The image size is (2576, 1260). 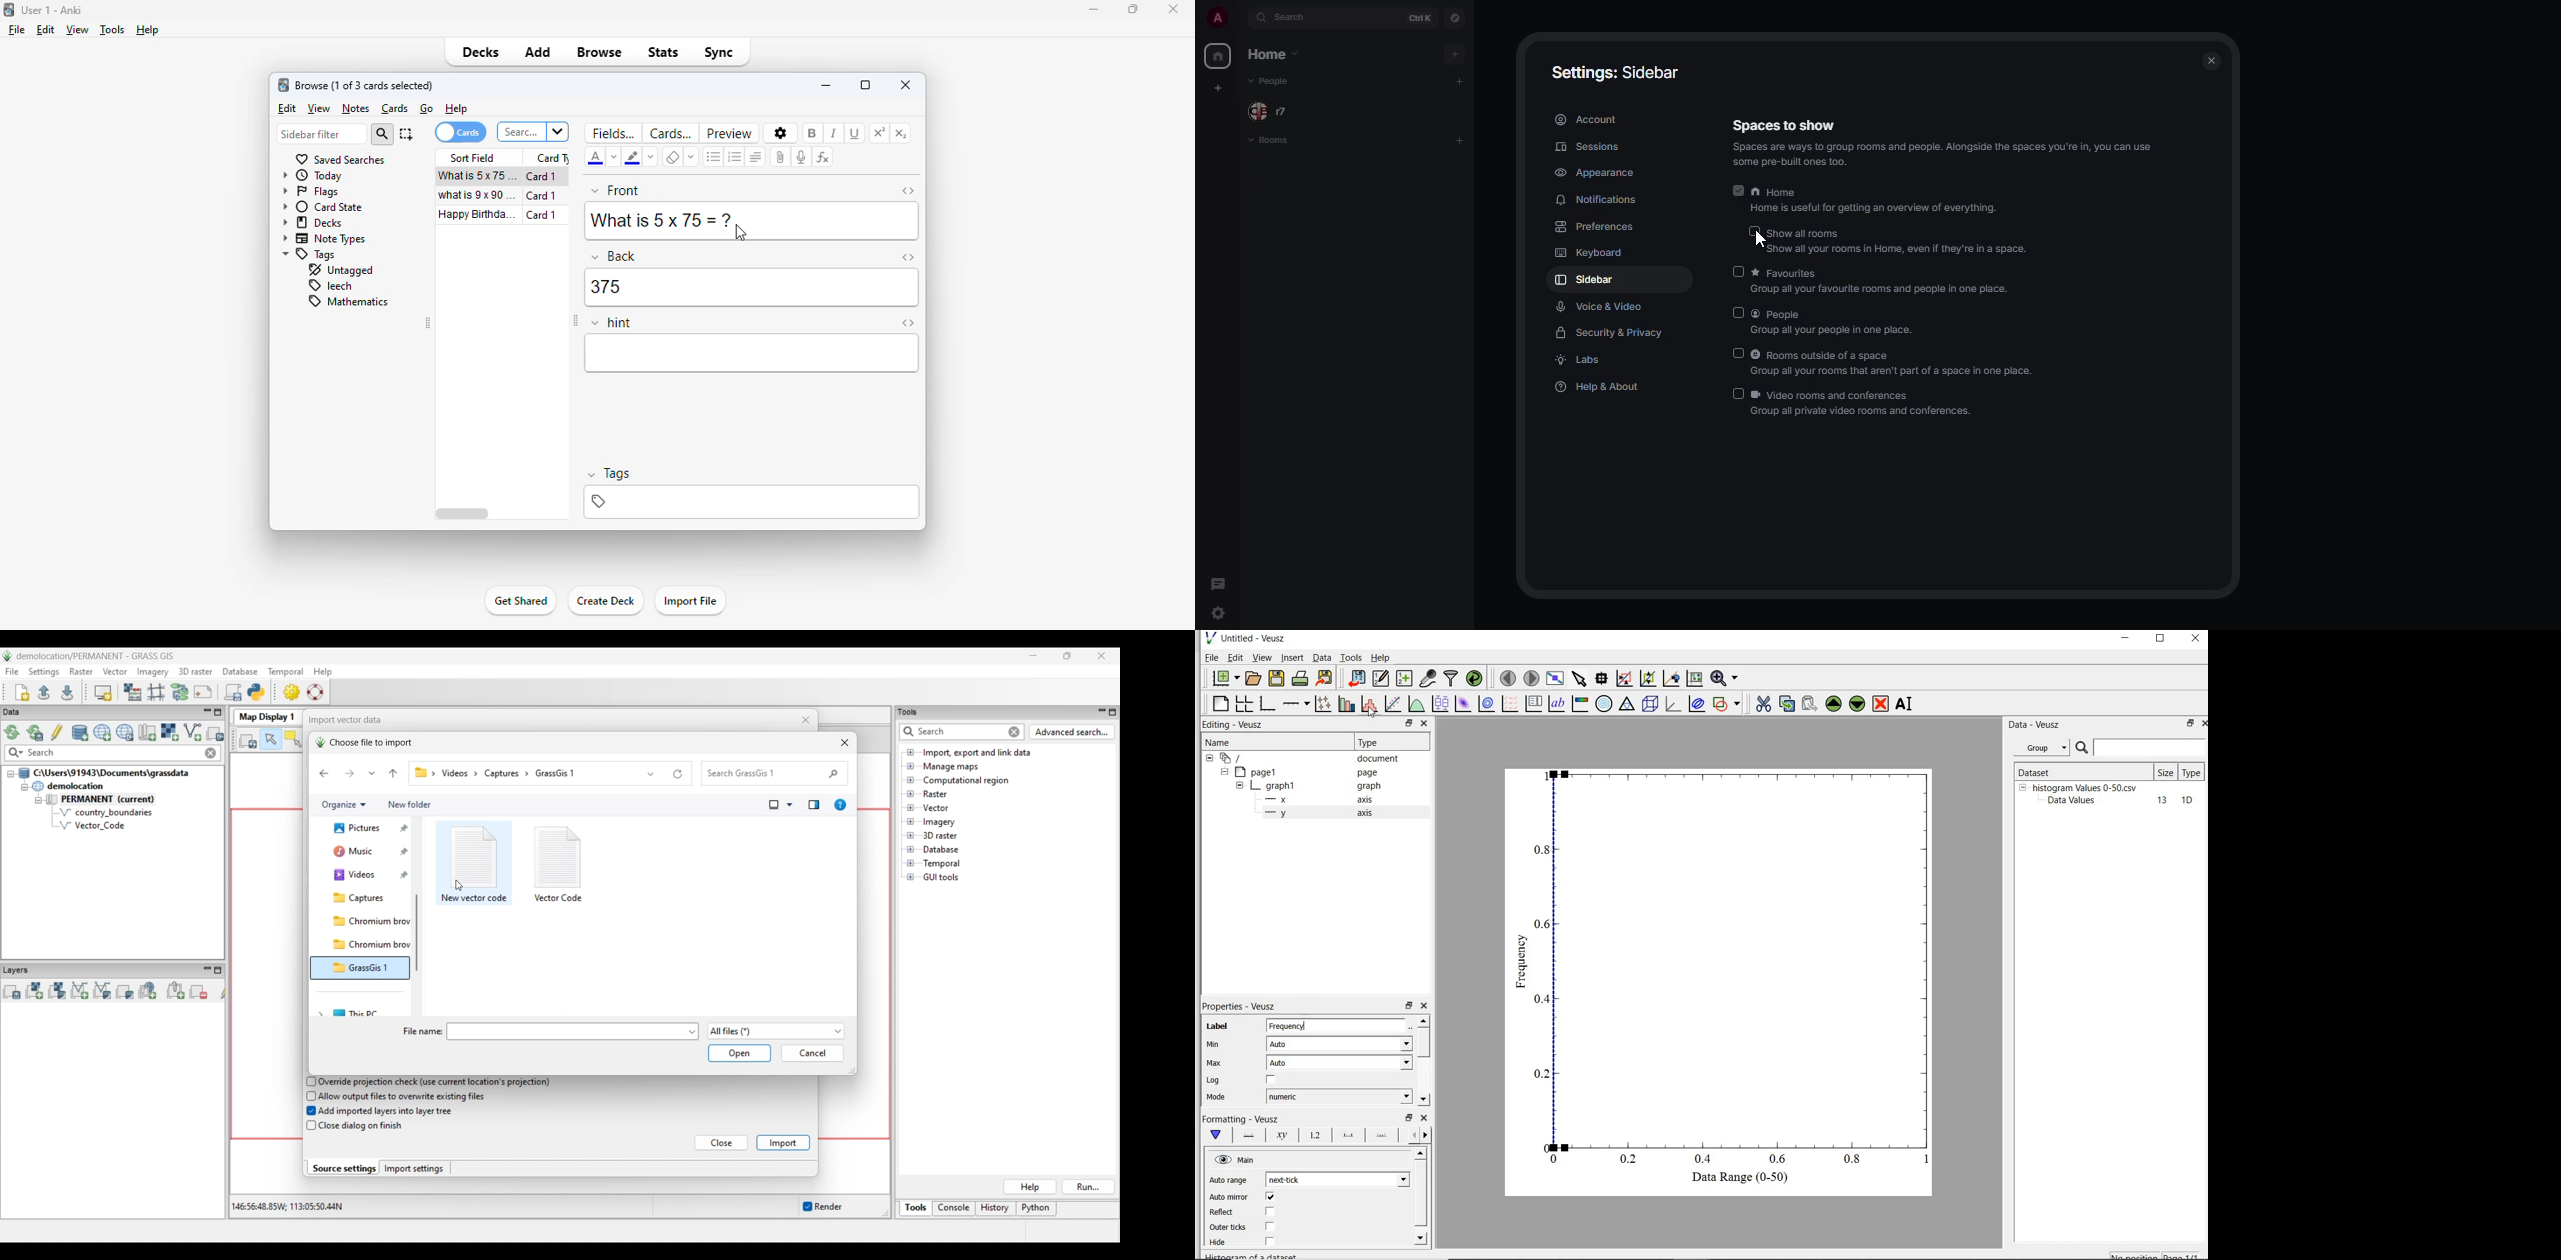 I want to click on , so click(x=1370, y=786).